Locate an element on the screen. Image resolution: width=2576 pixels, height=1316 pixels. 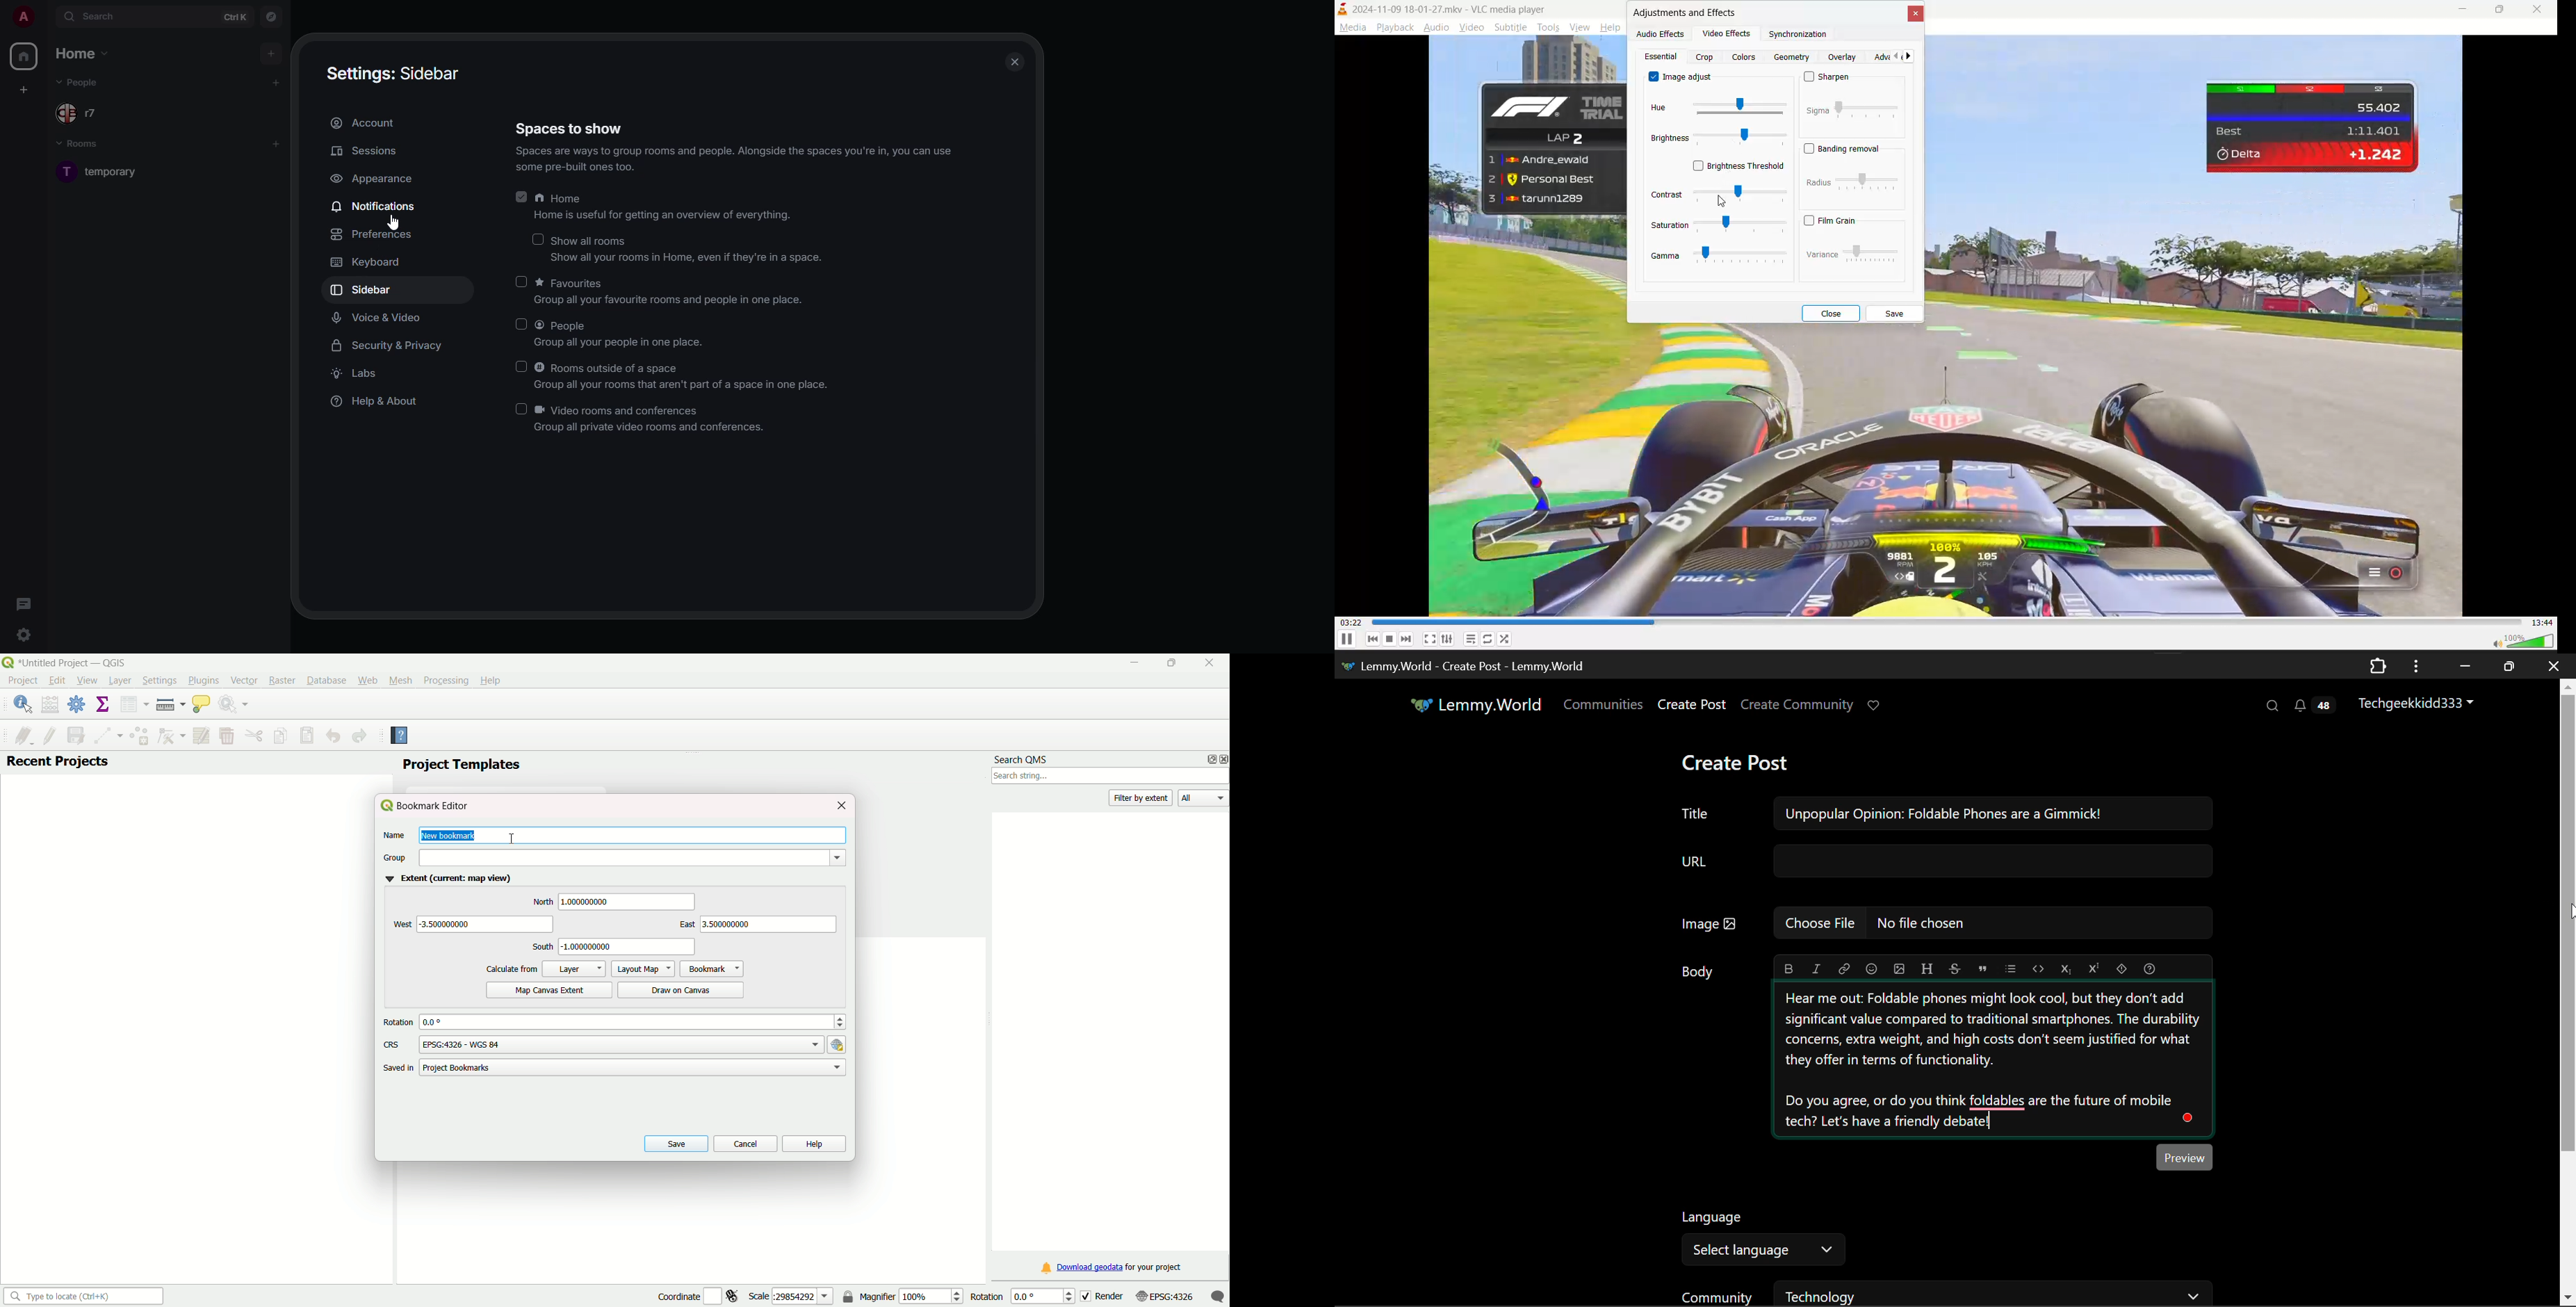
video rooms and conferences is located at coordinates (652, 419).